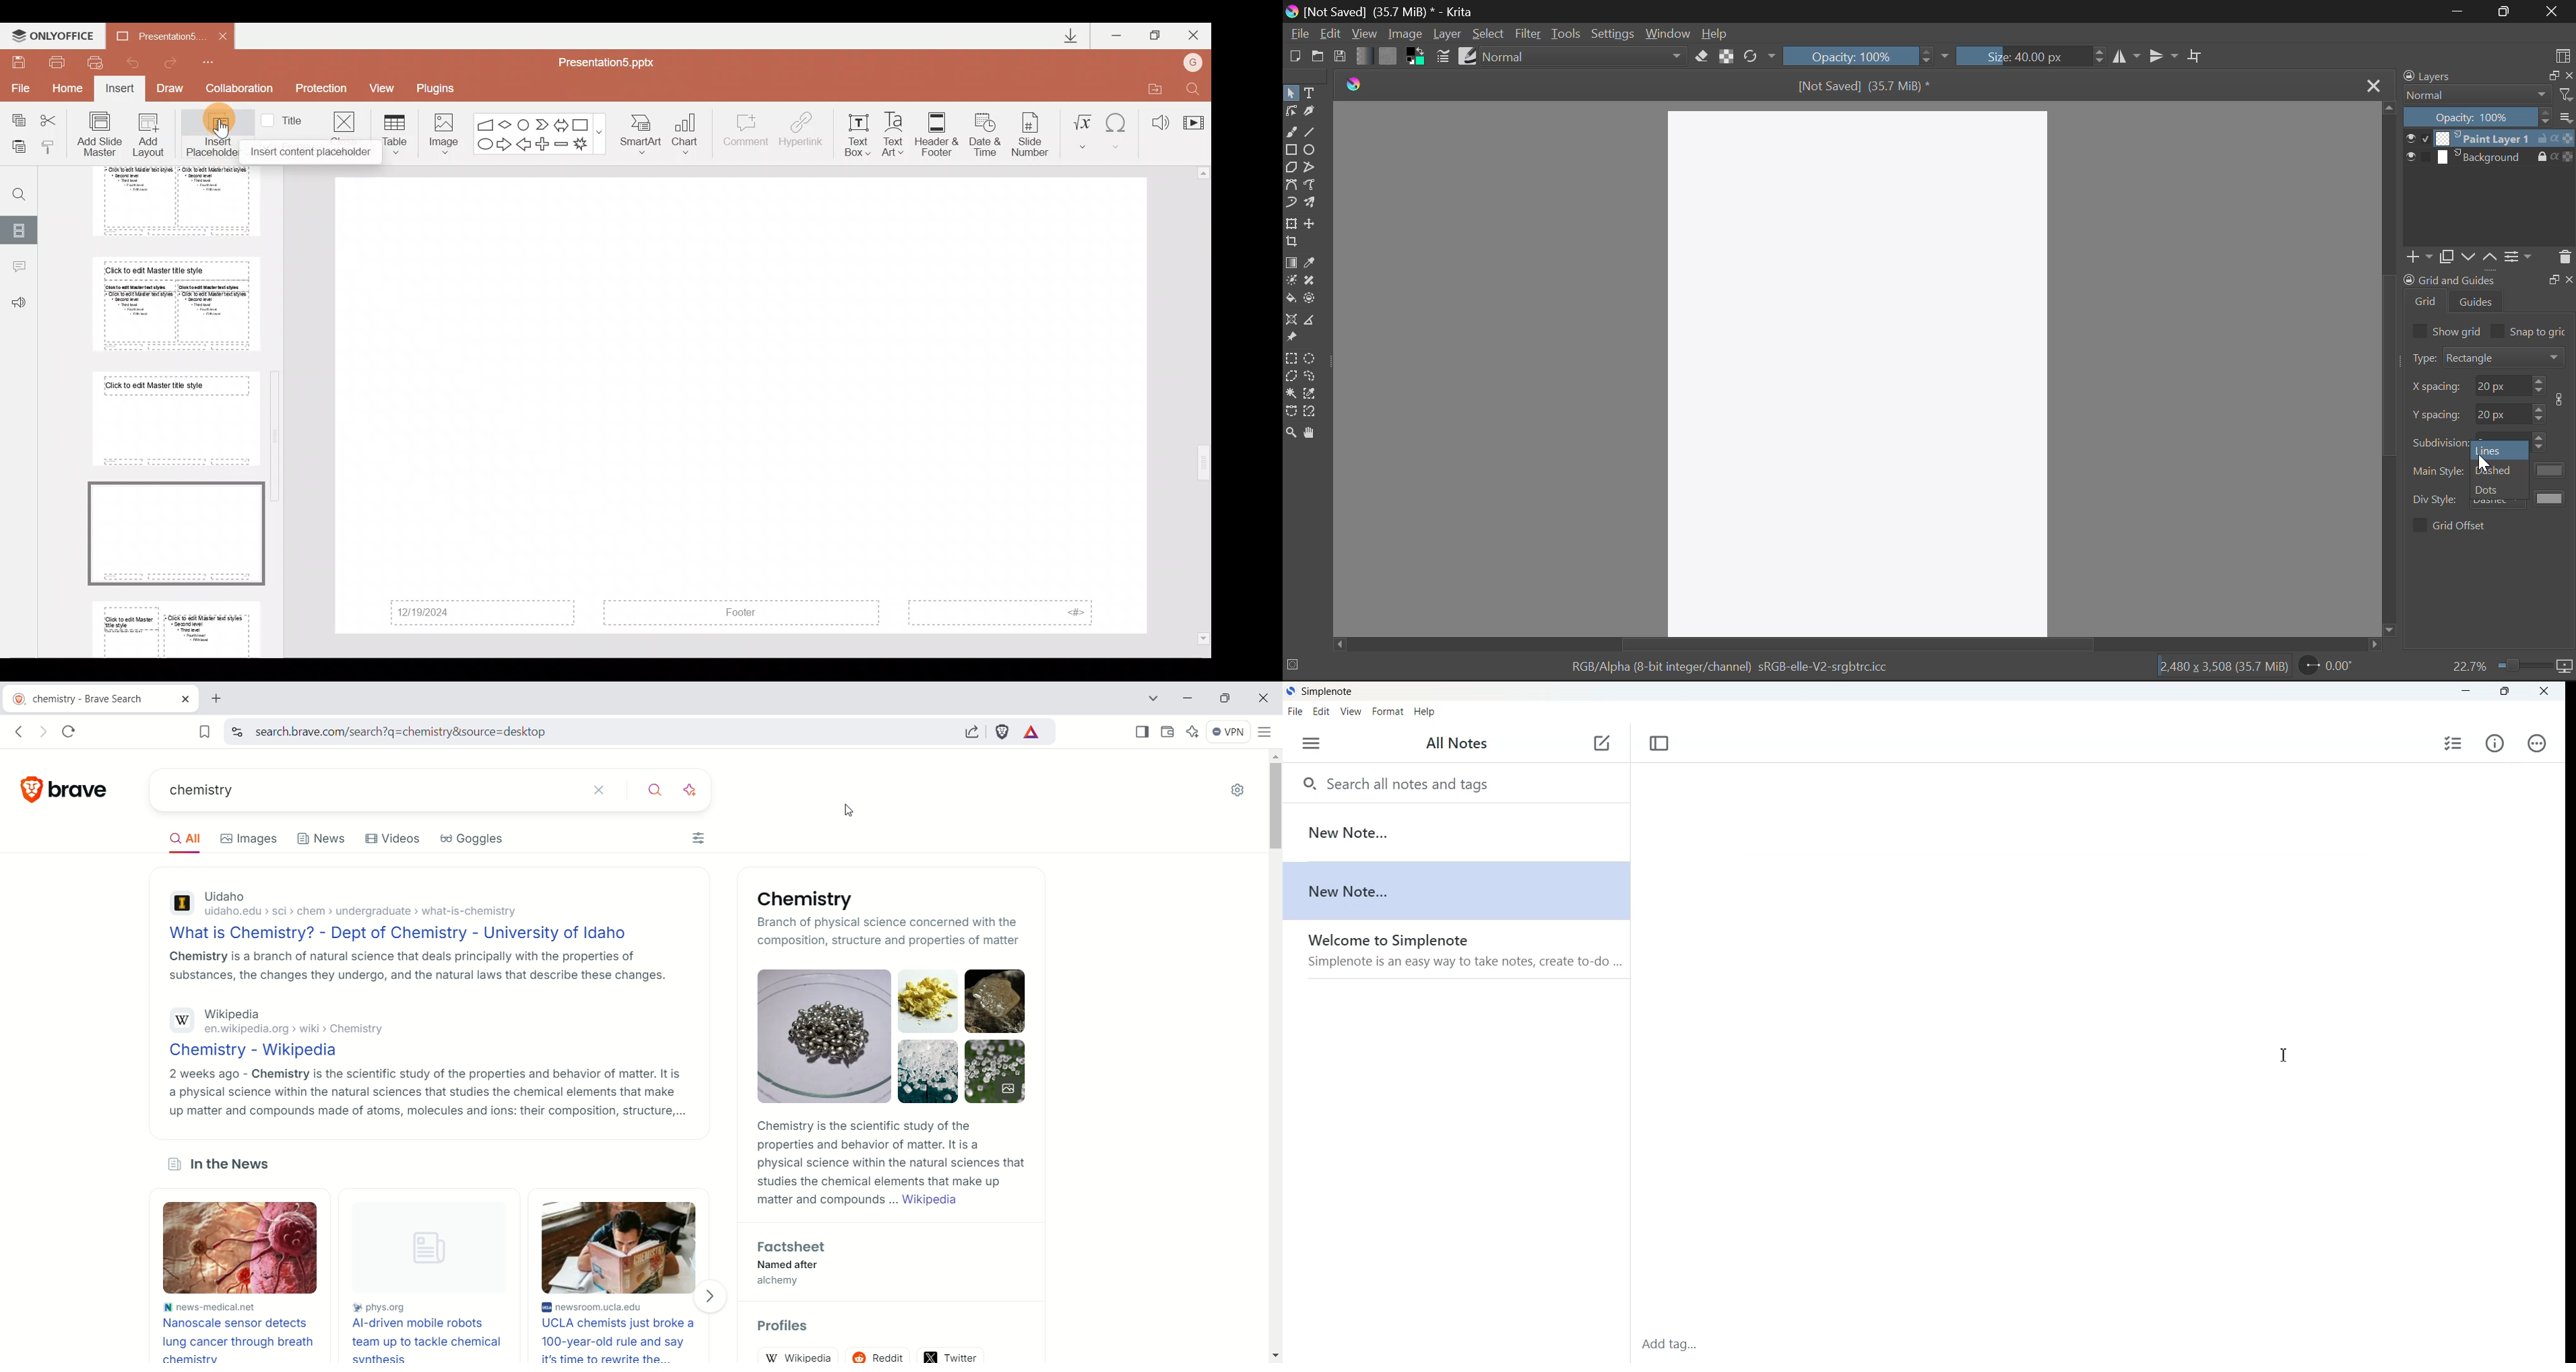 This screenshot has height=1372, width=2576. Describe the element at coordinates (440, 131) in the screenshot. I see `Image` at that location.